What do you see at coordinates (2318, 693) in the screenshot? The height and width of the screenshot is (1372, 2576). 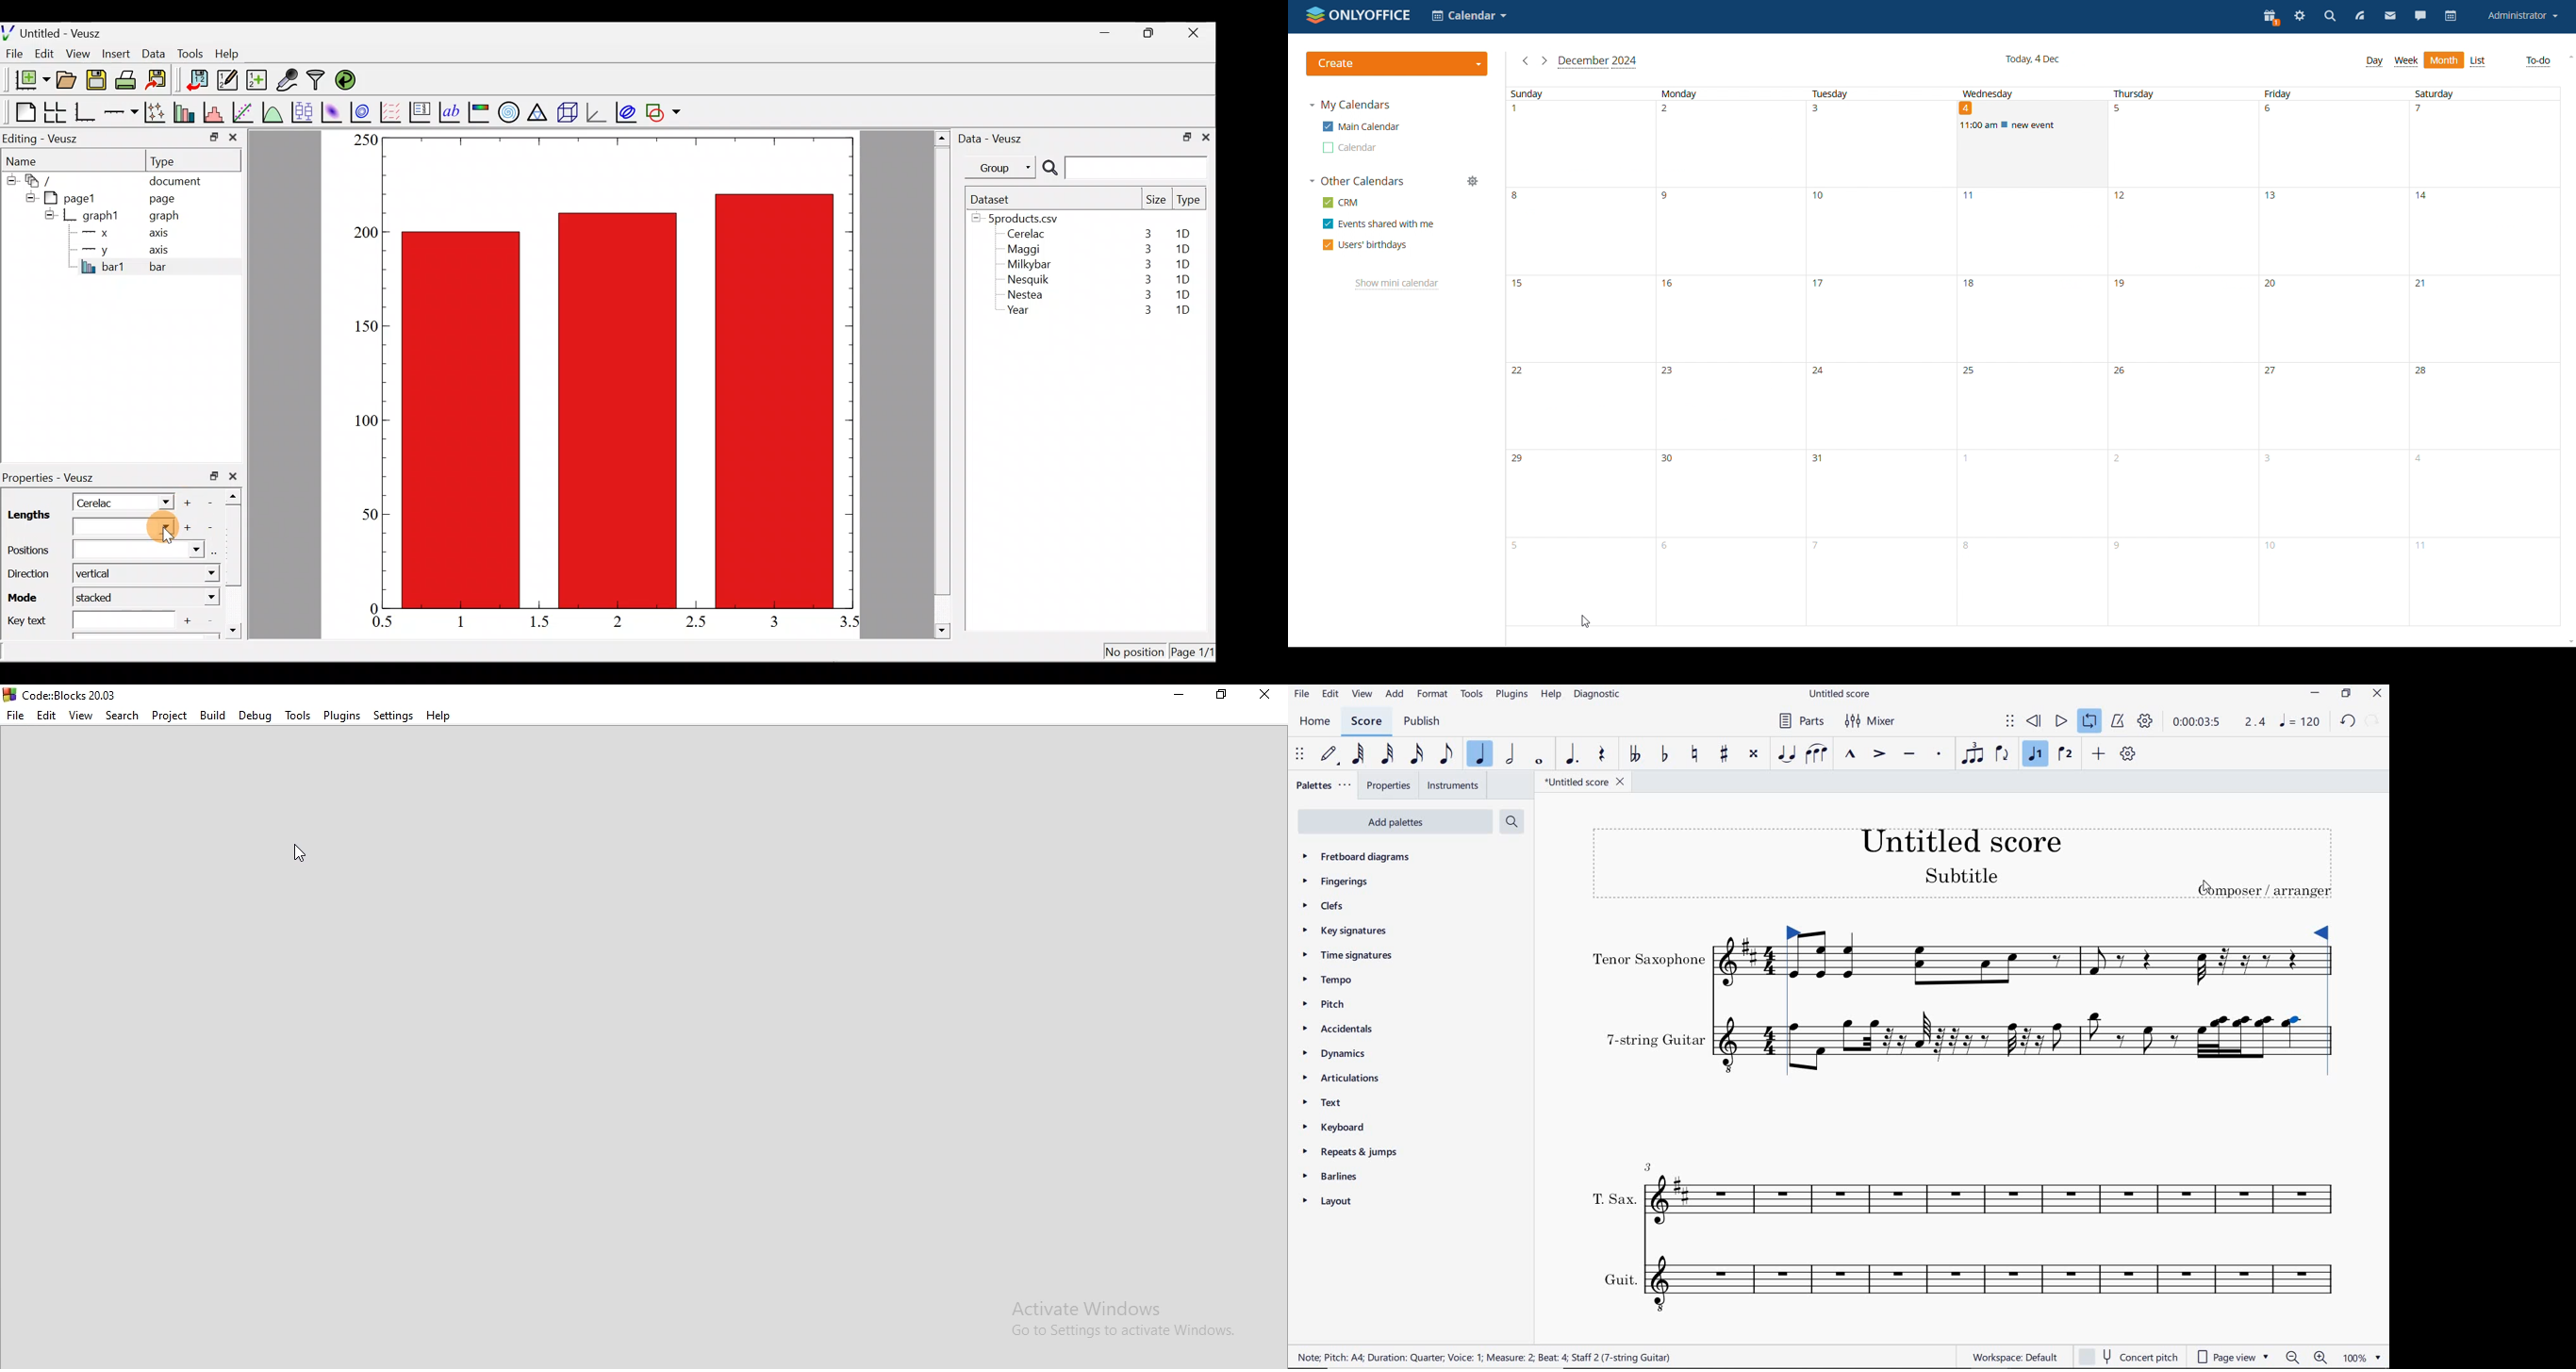 I see `MINIMIZE` at bounding box center [2318, 693].